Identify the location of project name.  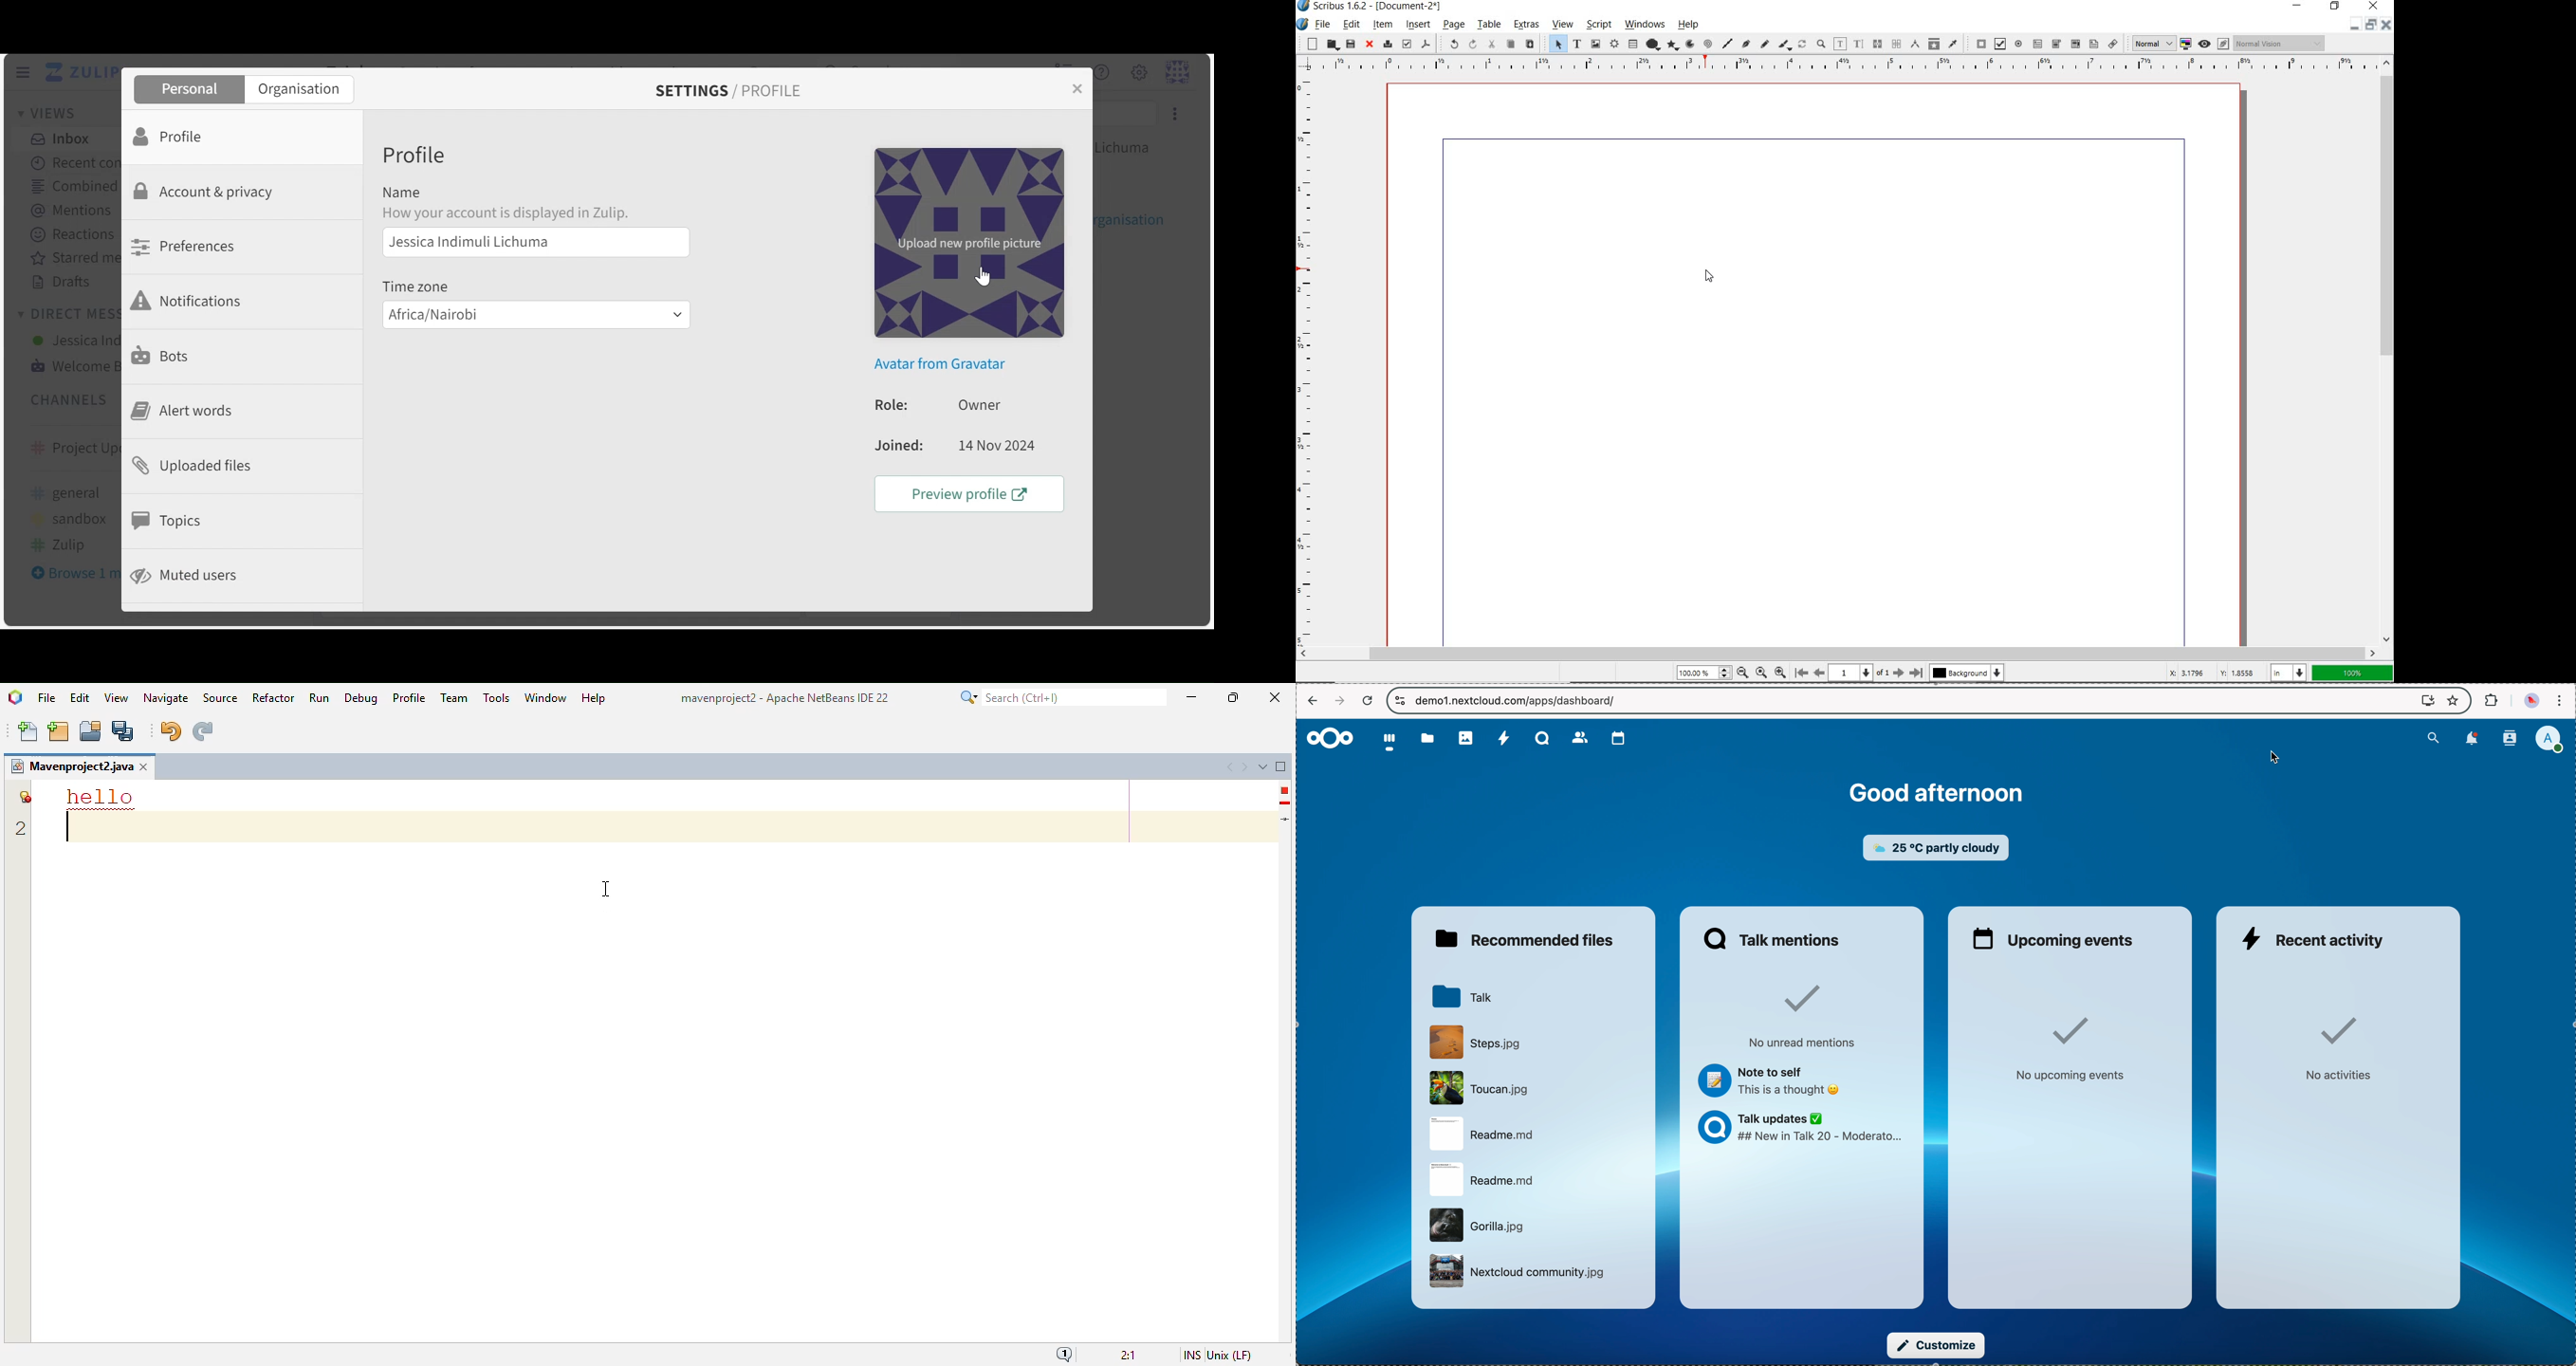
(71, 766).